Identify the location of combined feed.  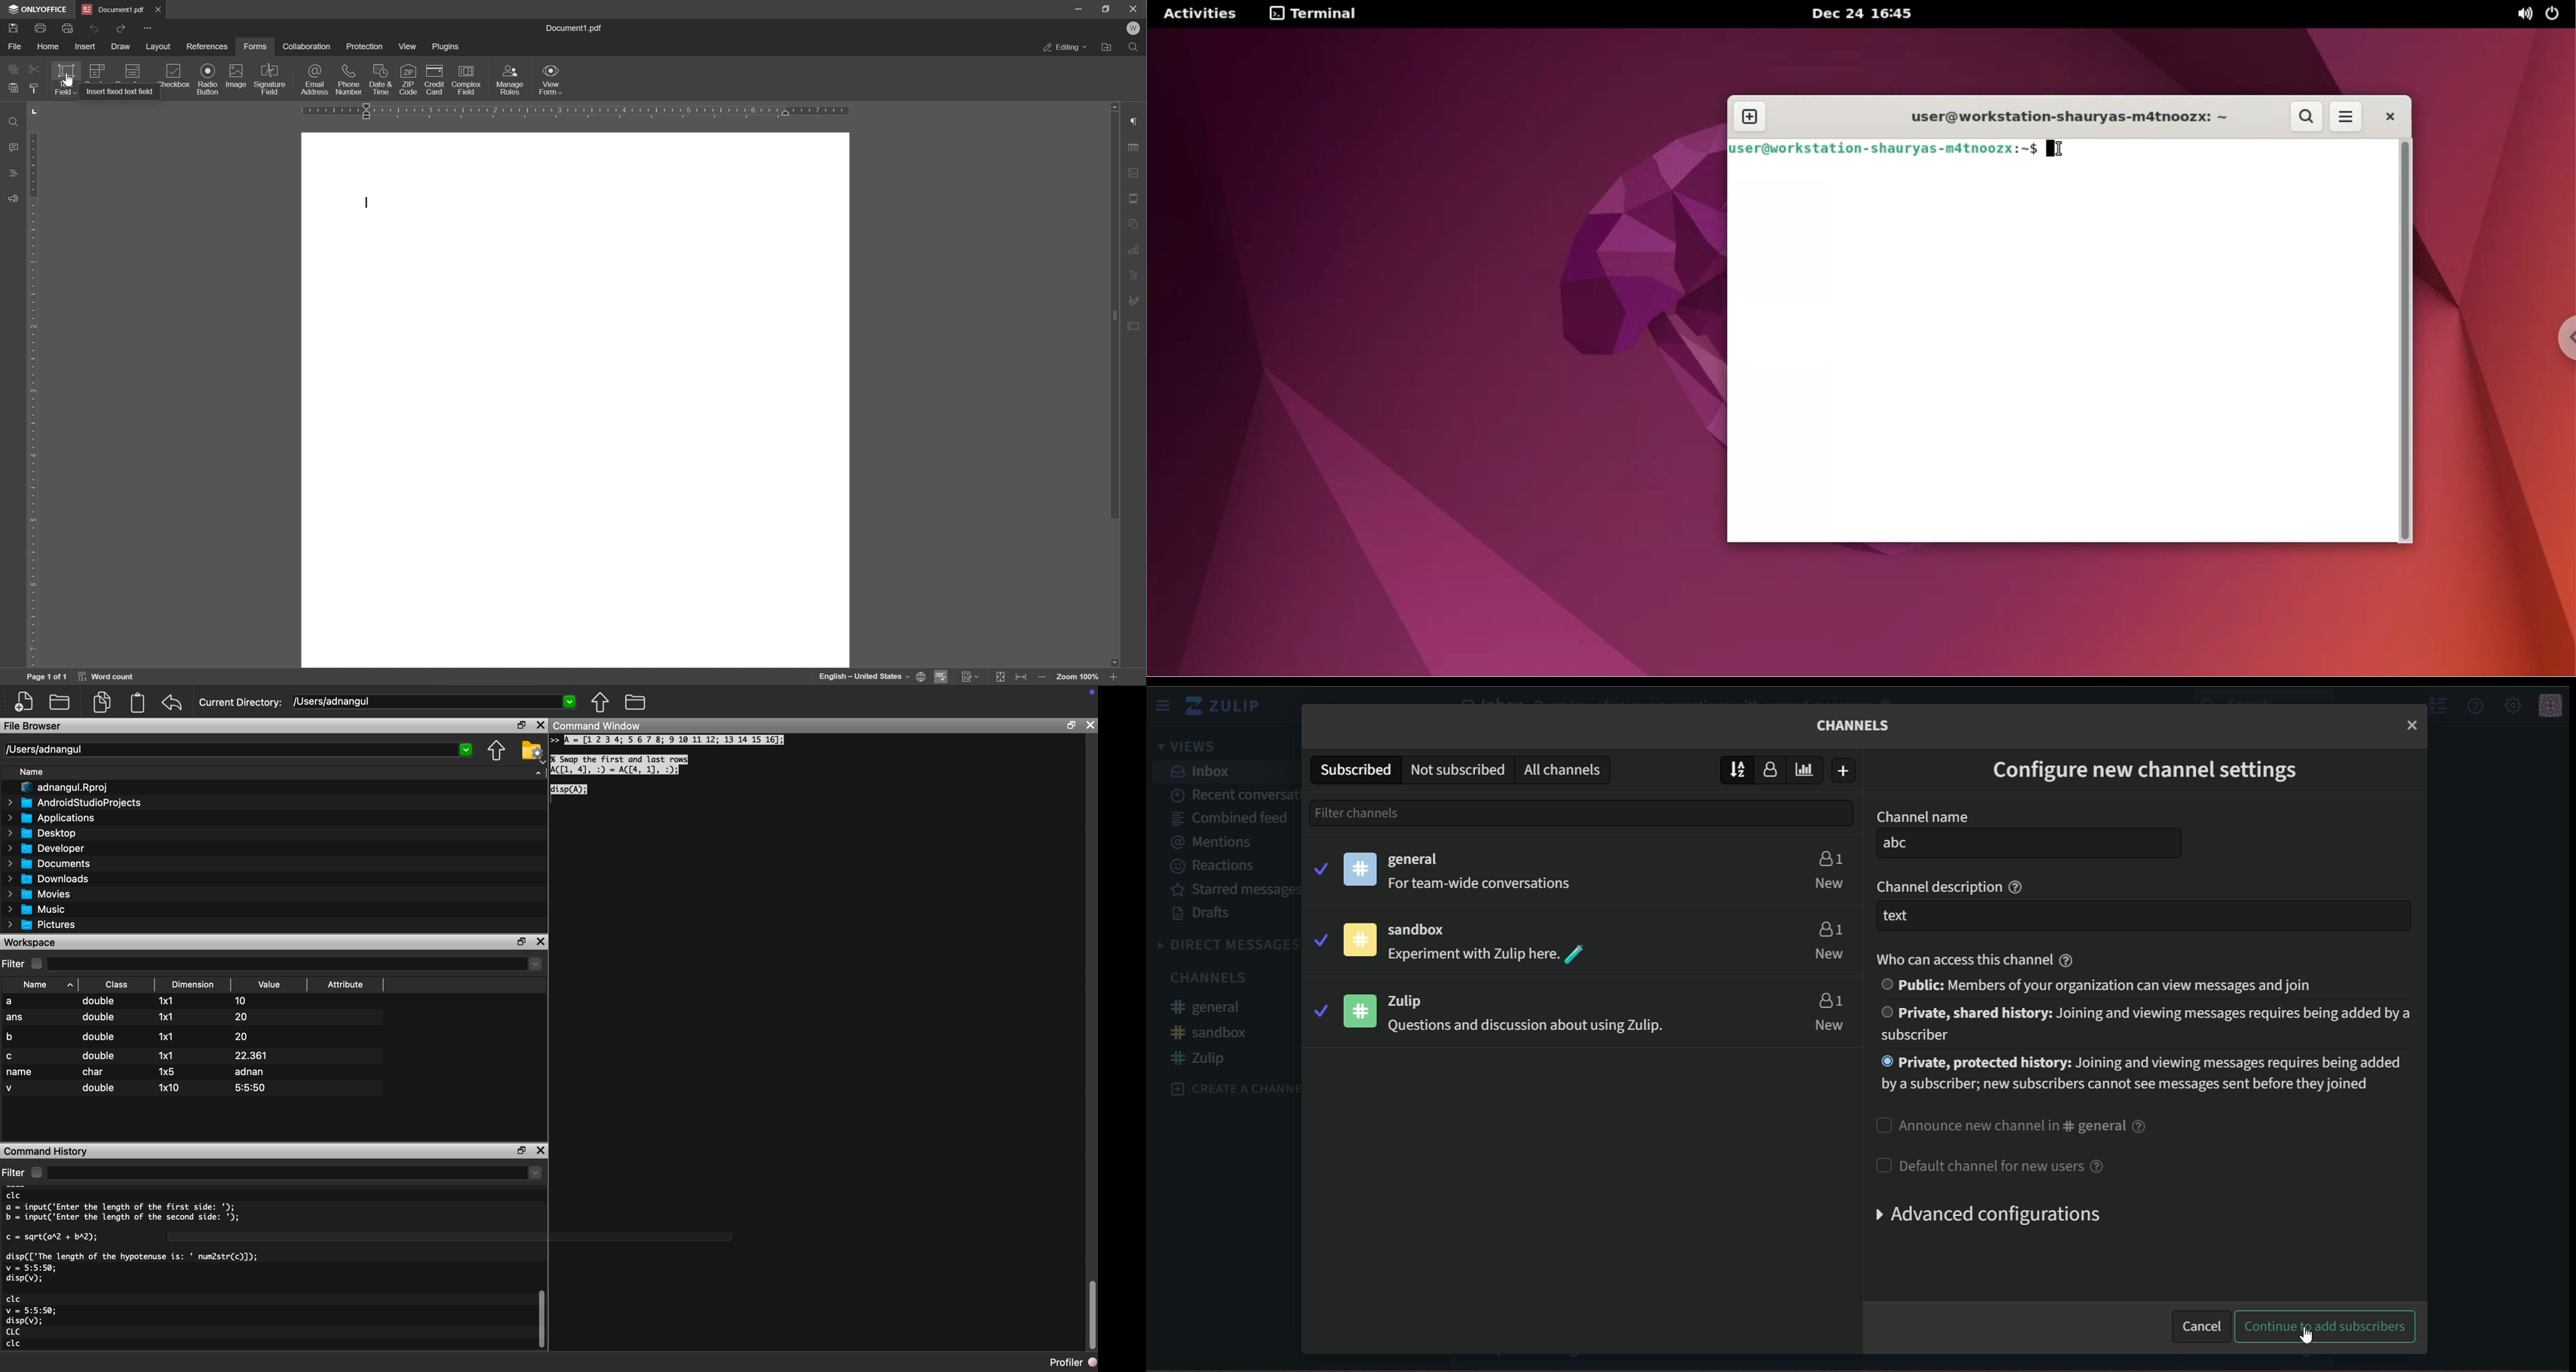
(1230, 820).